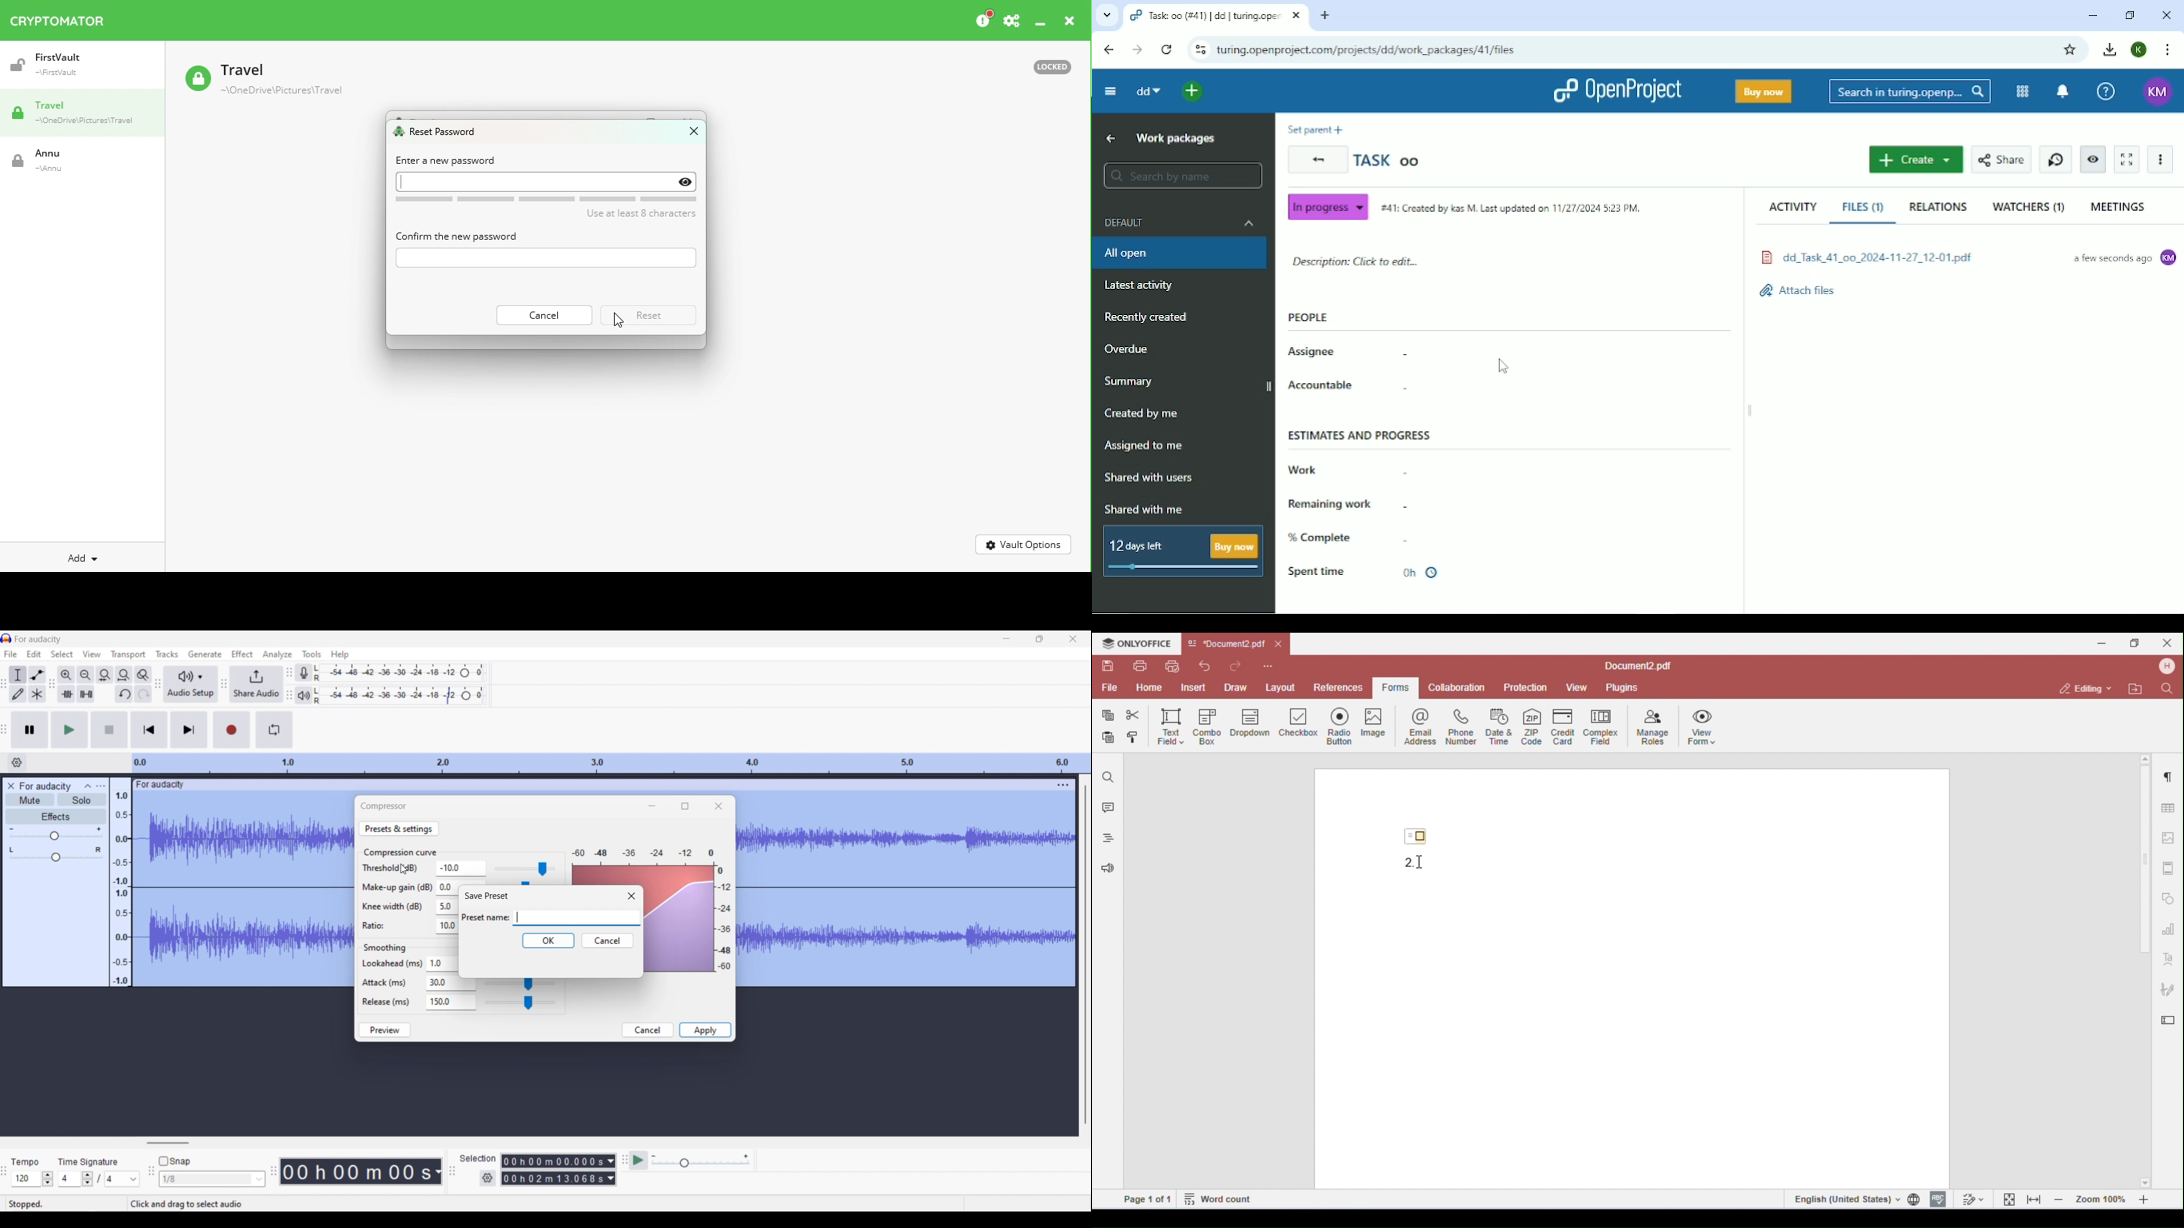  I want to click on Silence audio selection, so click(86, 694).